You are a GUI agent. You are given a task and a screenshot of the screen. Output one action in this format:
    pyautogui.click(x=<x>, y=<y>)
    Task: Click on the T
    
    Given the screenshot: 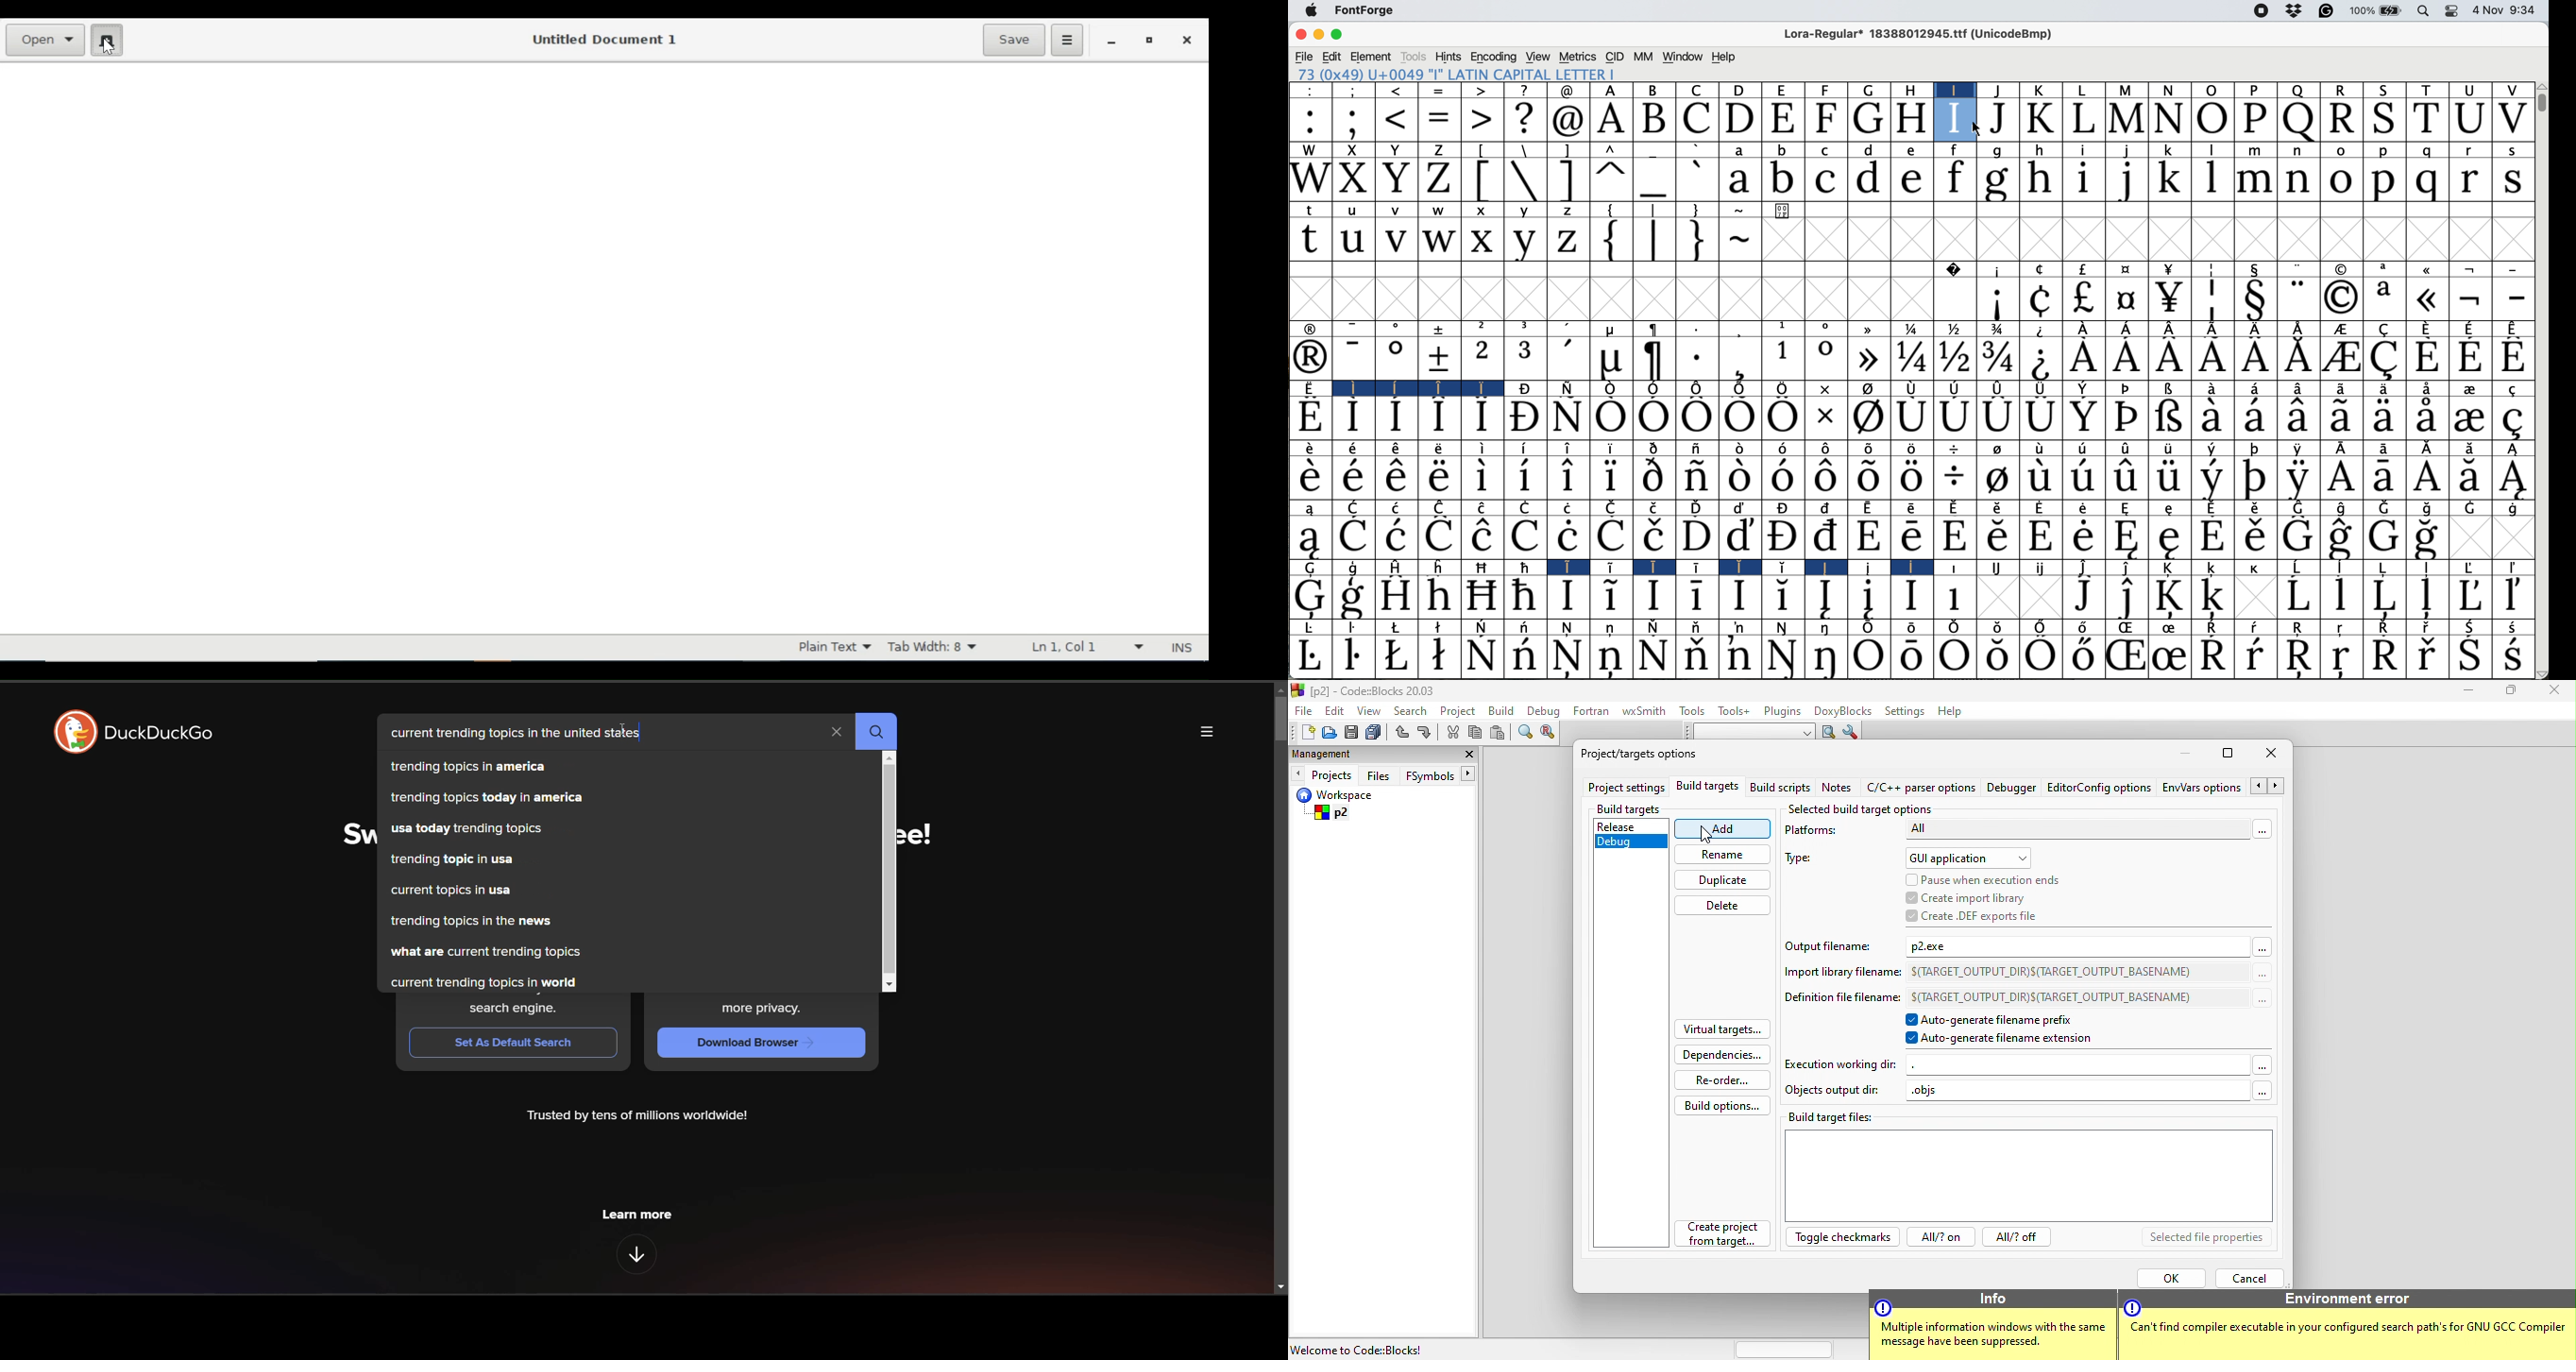 What is the action you would take?
    pyautogui.click(x=2428, y=118)
    